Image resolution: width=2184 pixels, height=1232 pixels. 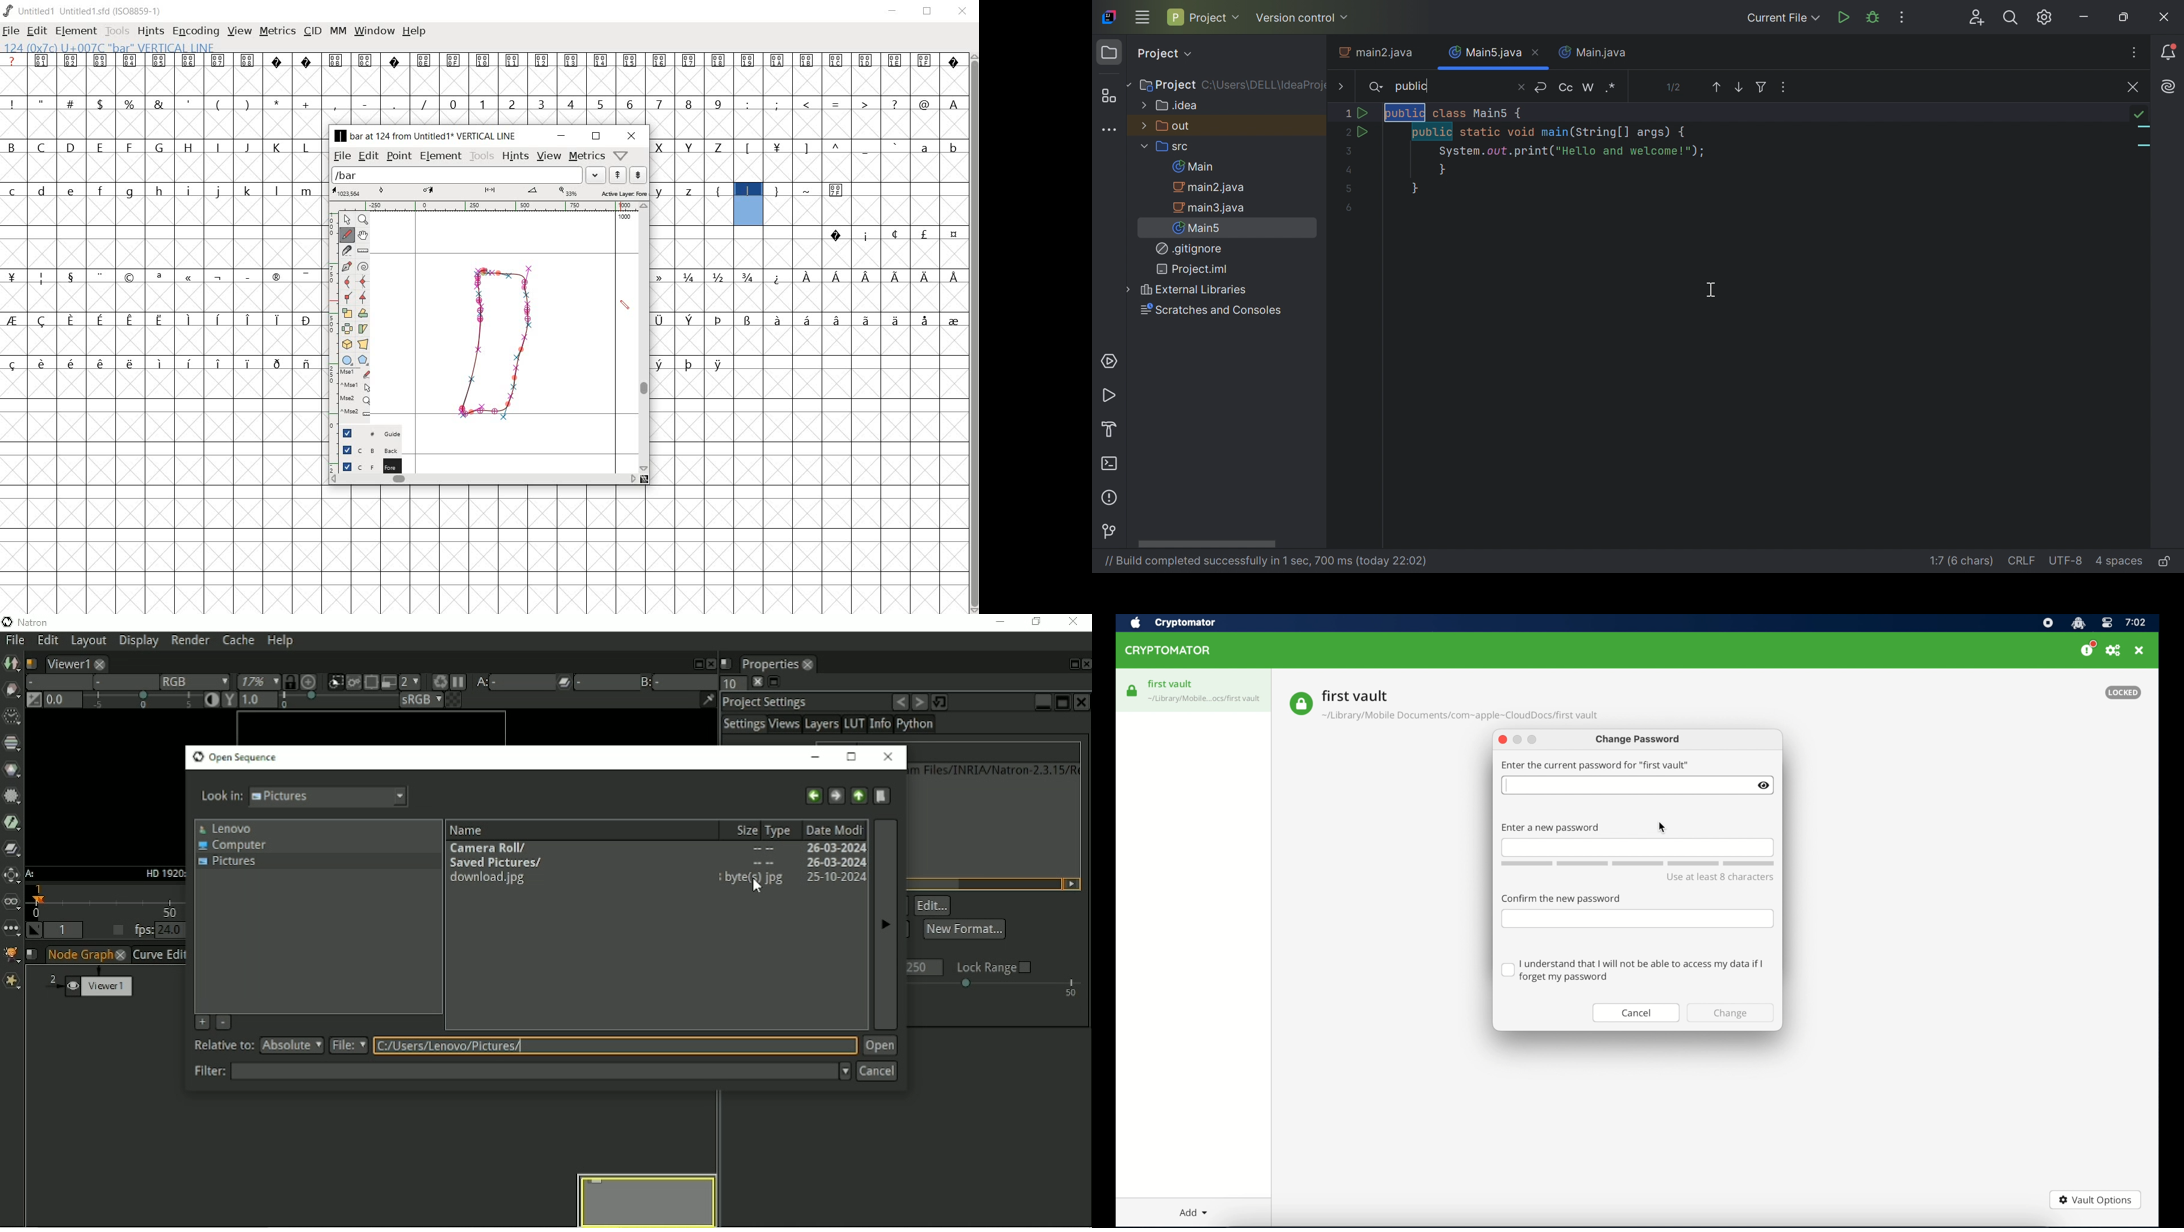 I want to click on External Libraries, so click(x=1188, y=289).